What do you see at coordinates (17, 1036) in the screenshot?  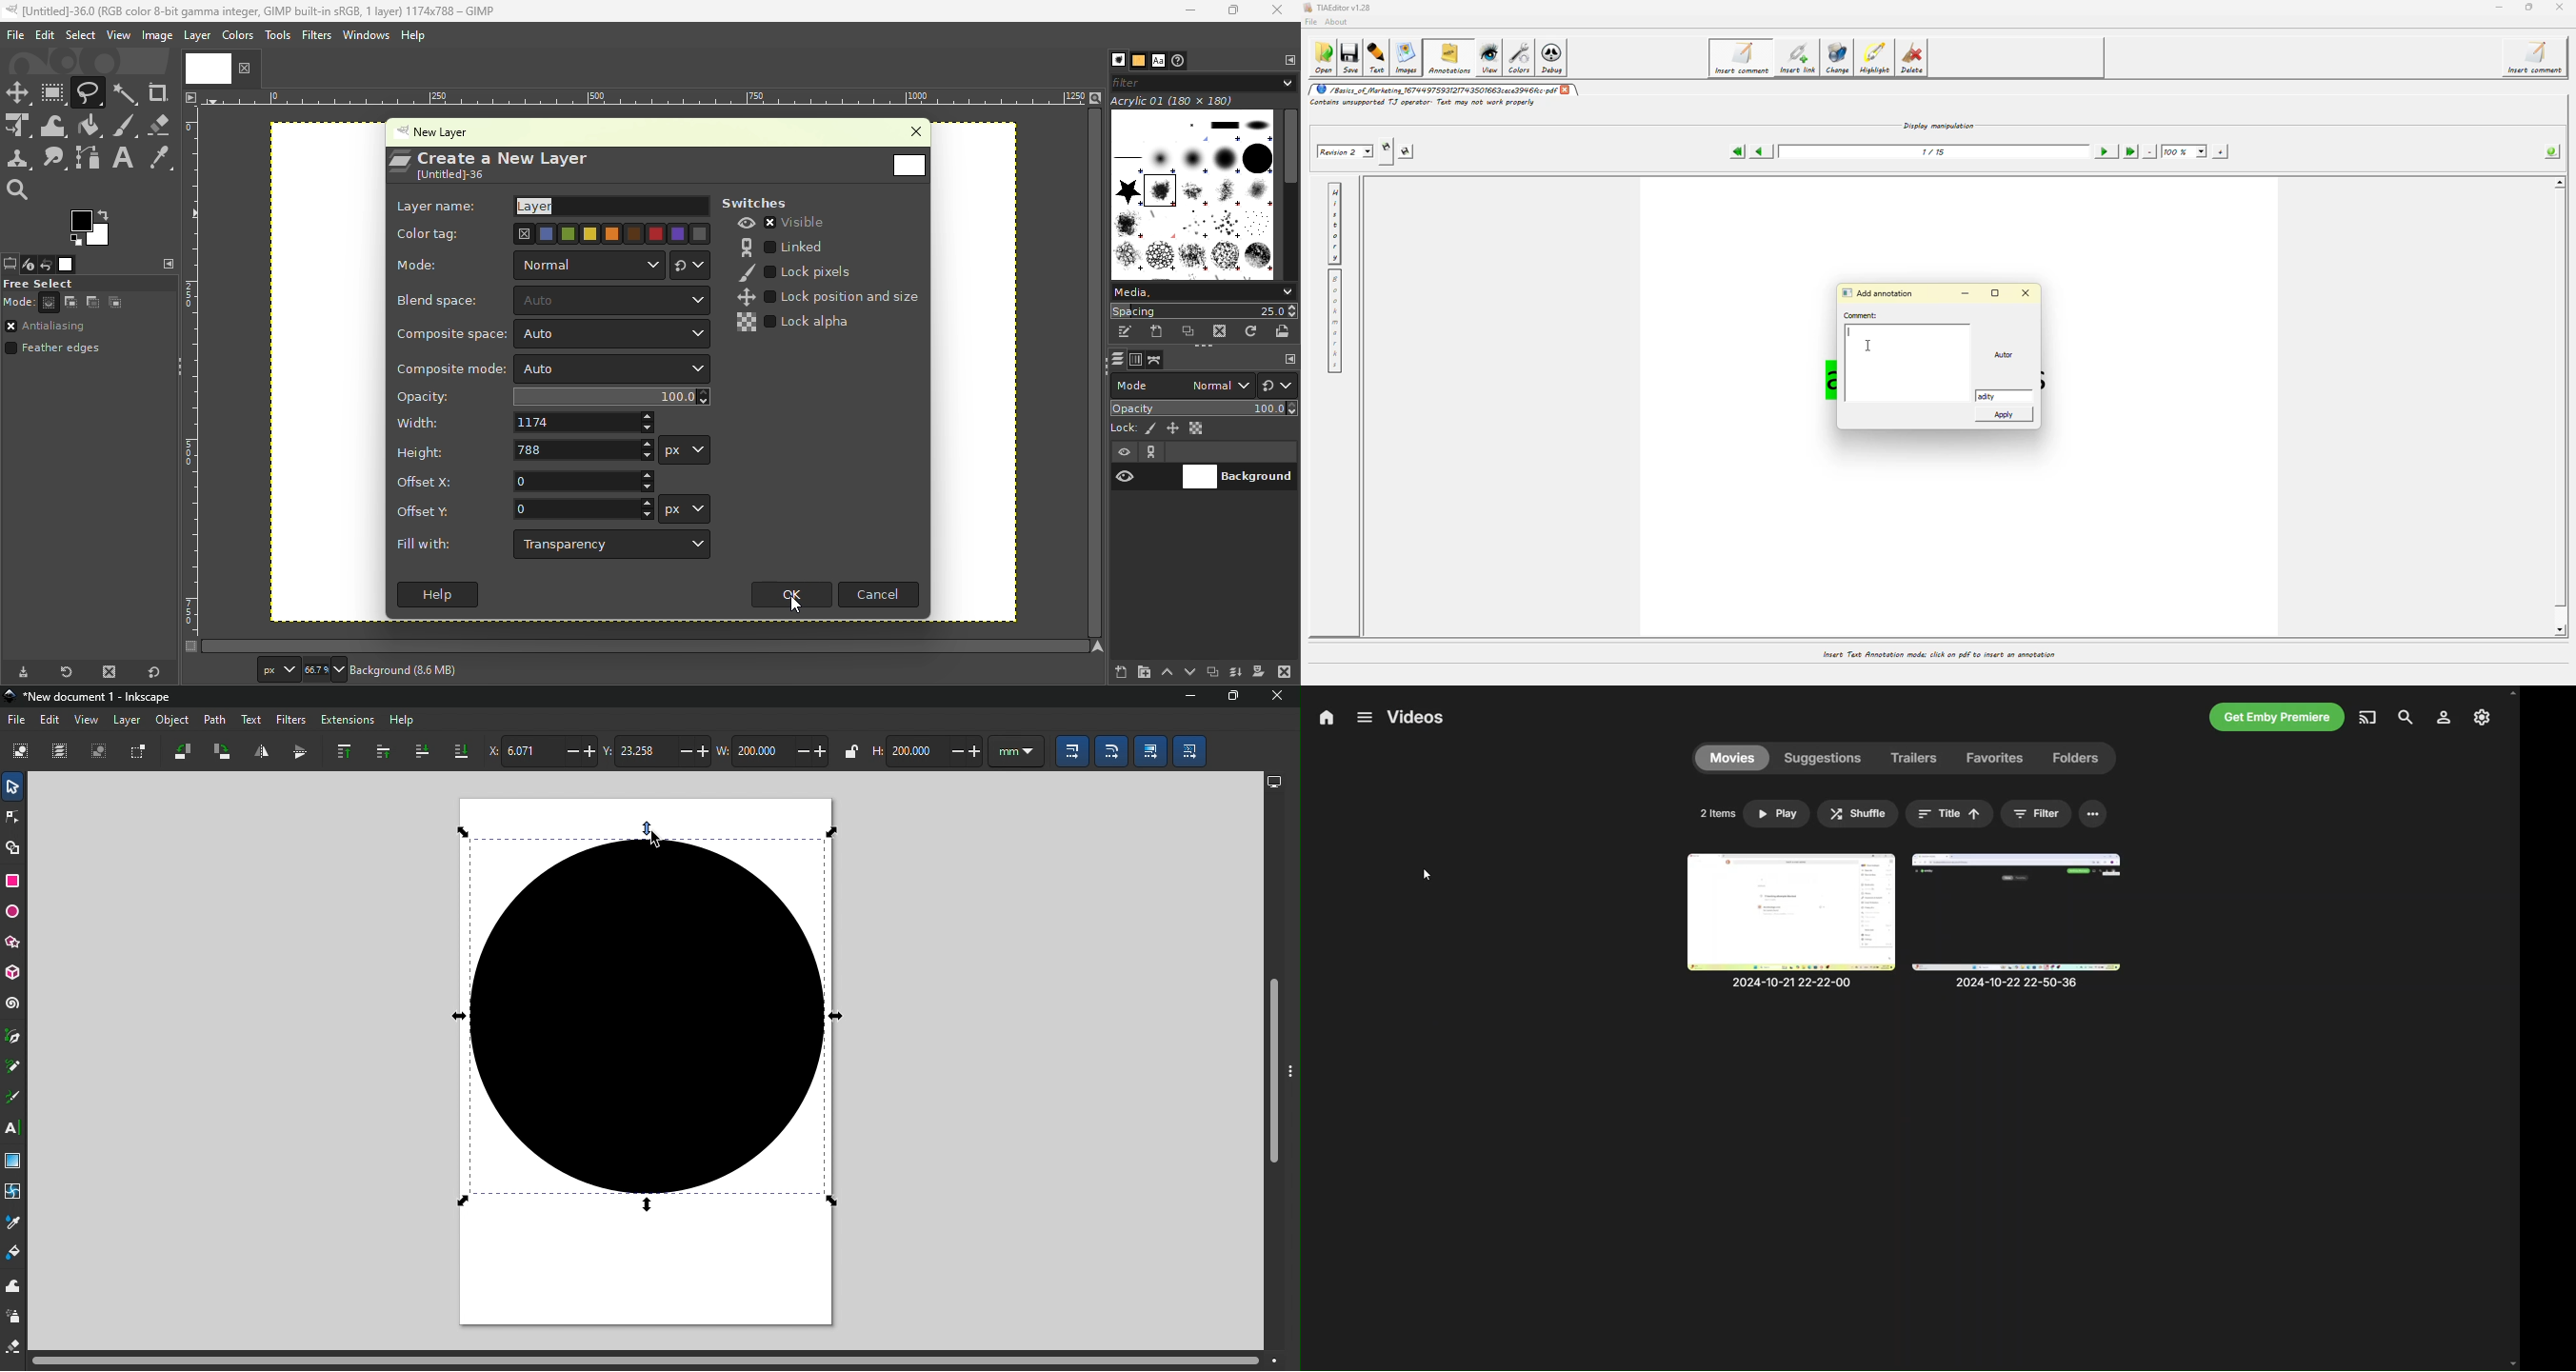 I see `Pen tool` at bounding box center [17, 1036].